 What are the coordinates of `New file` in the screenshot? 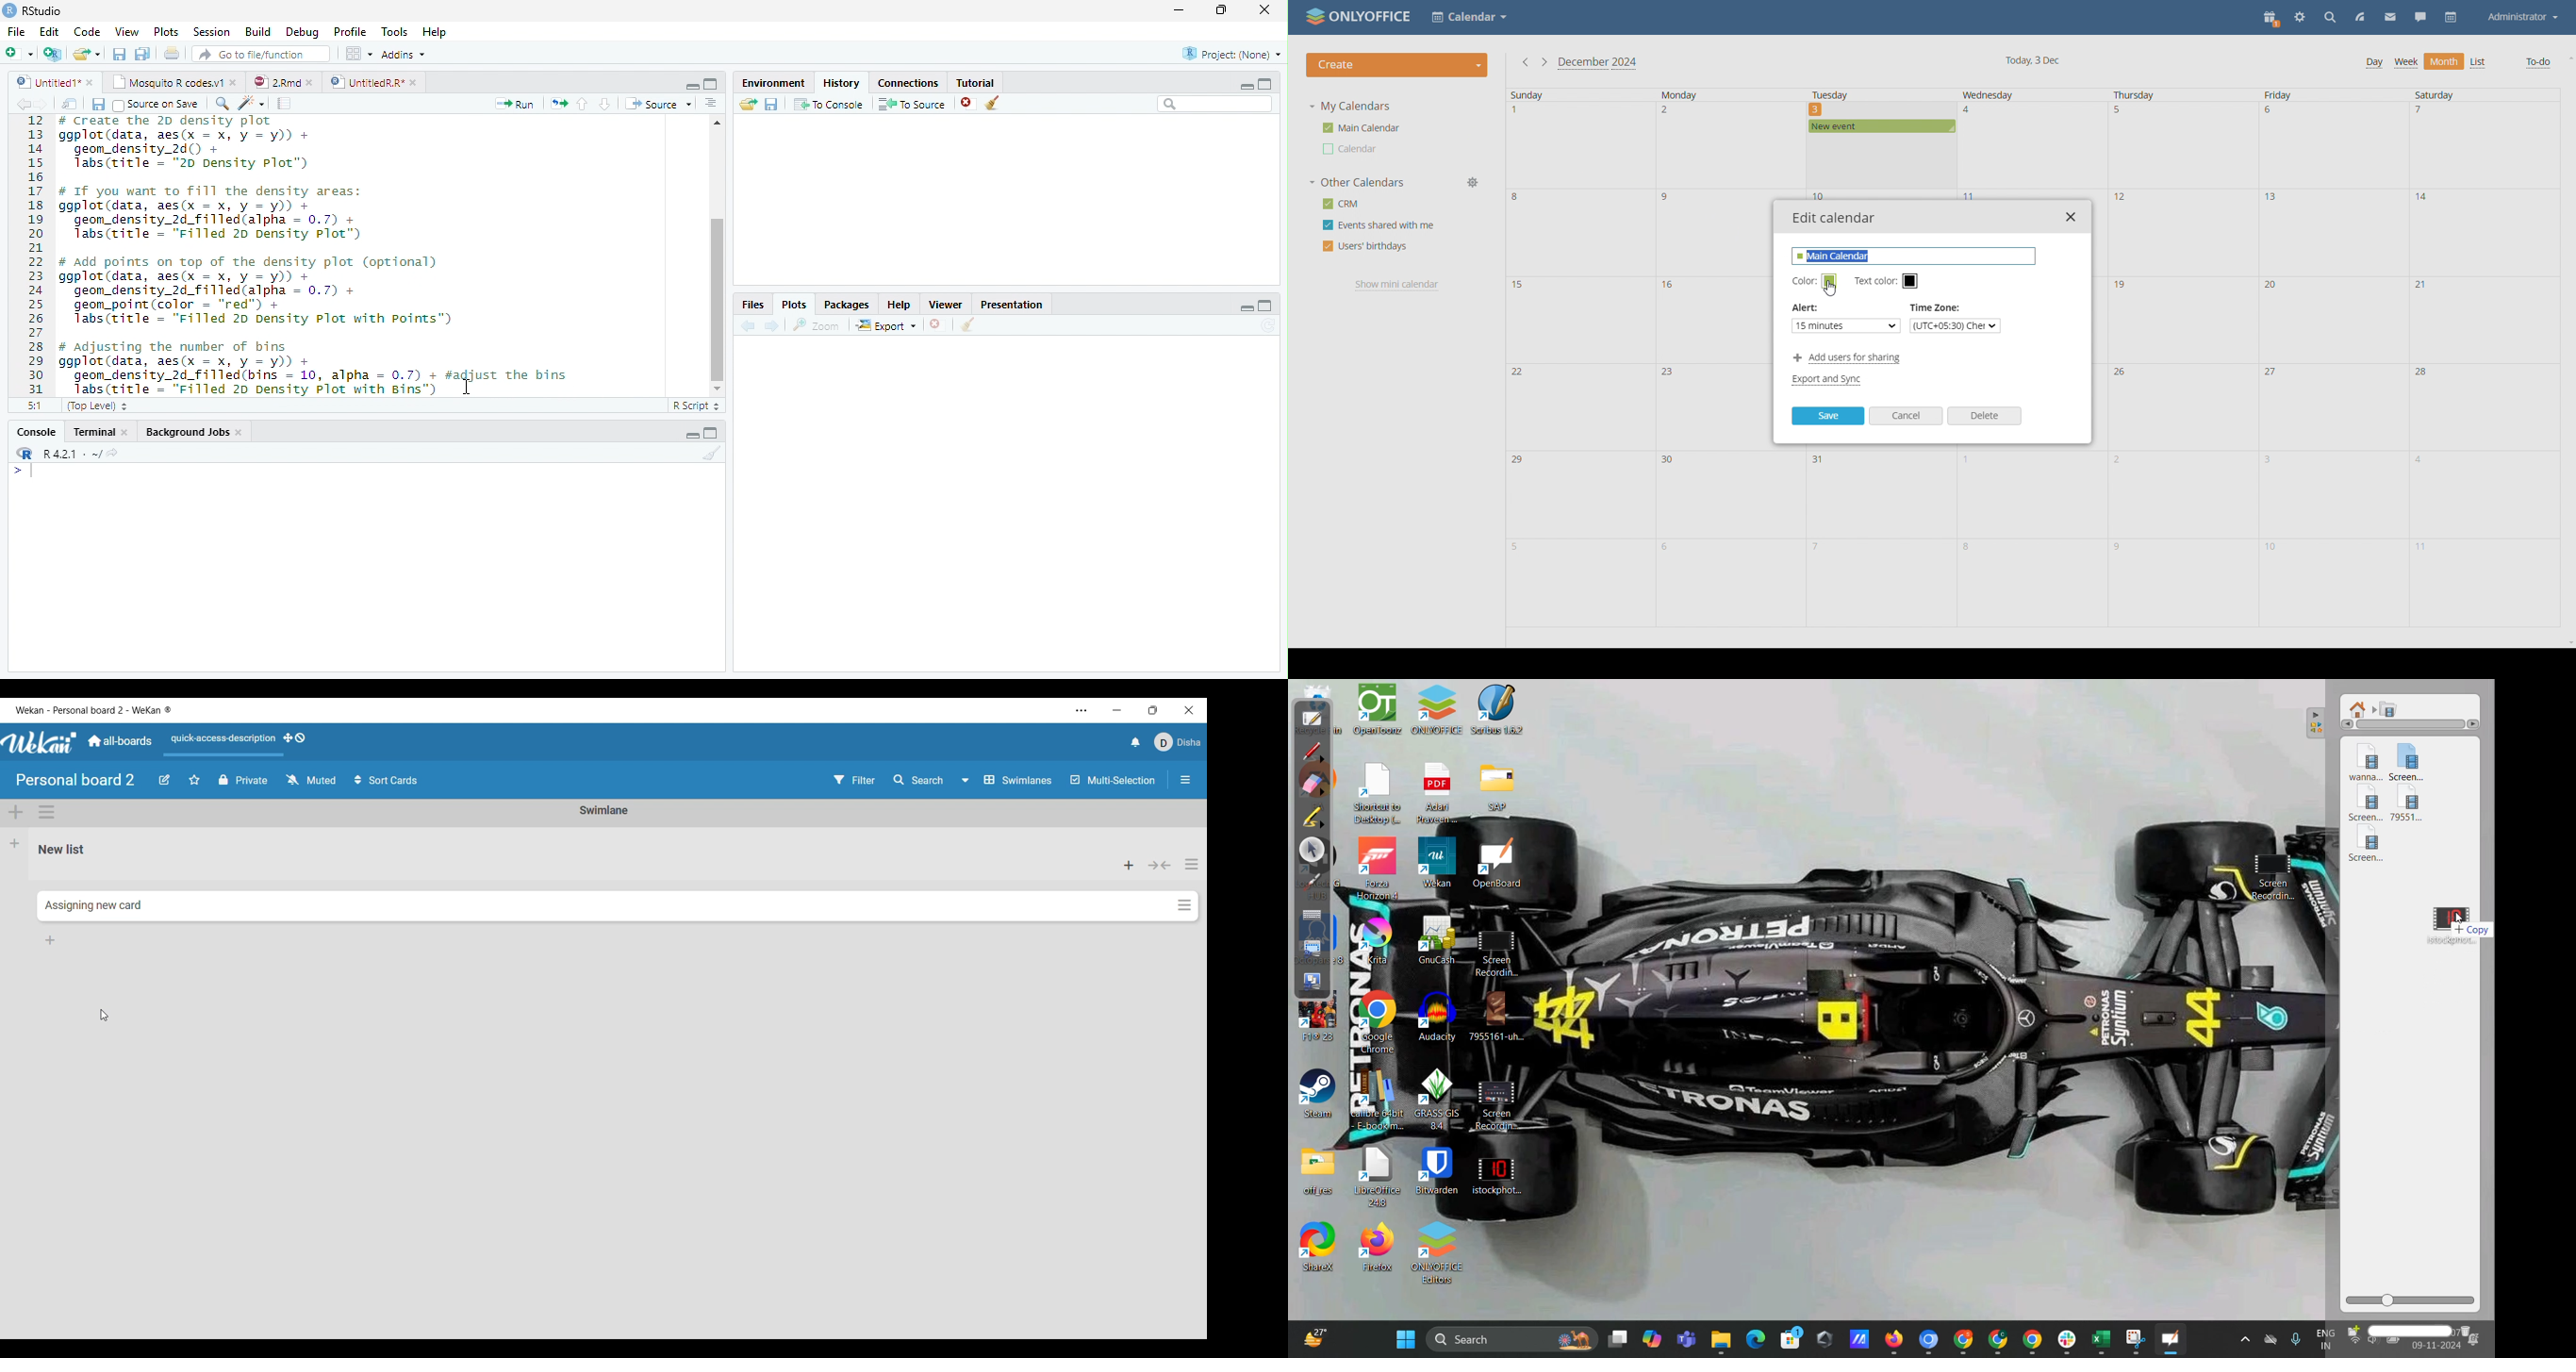 It's located at (19, 54).